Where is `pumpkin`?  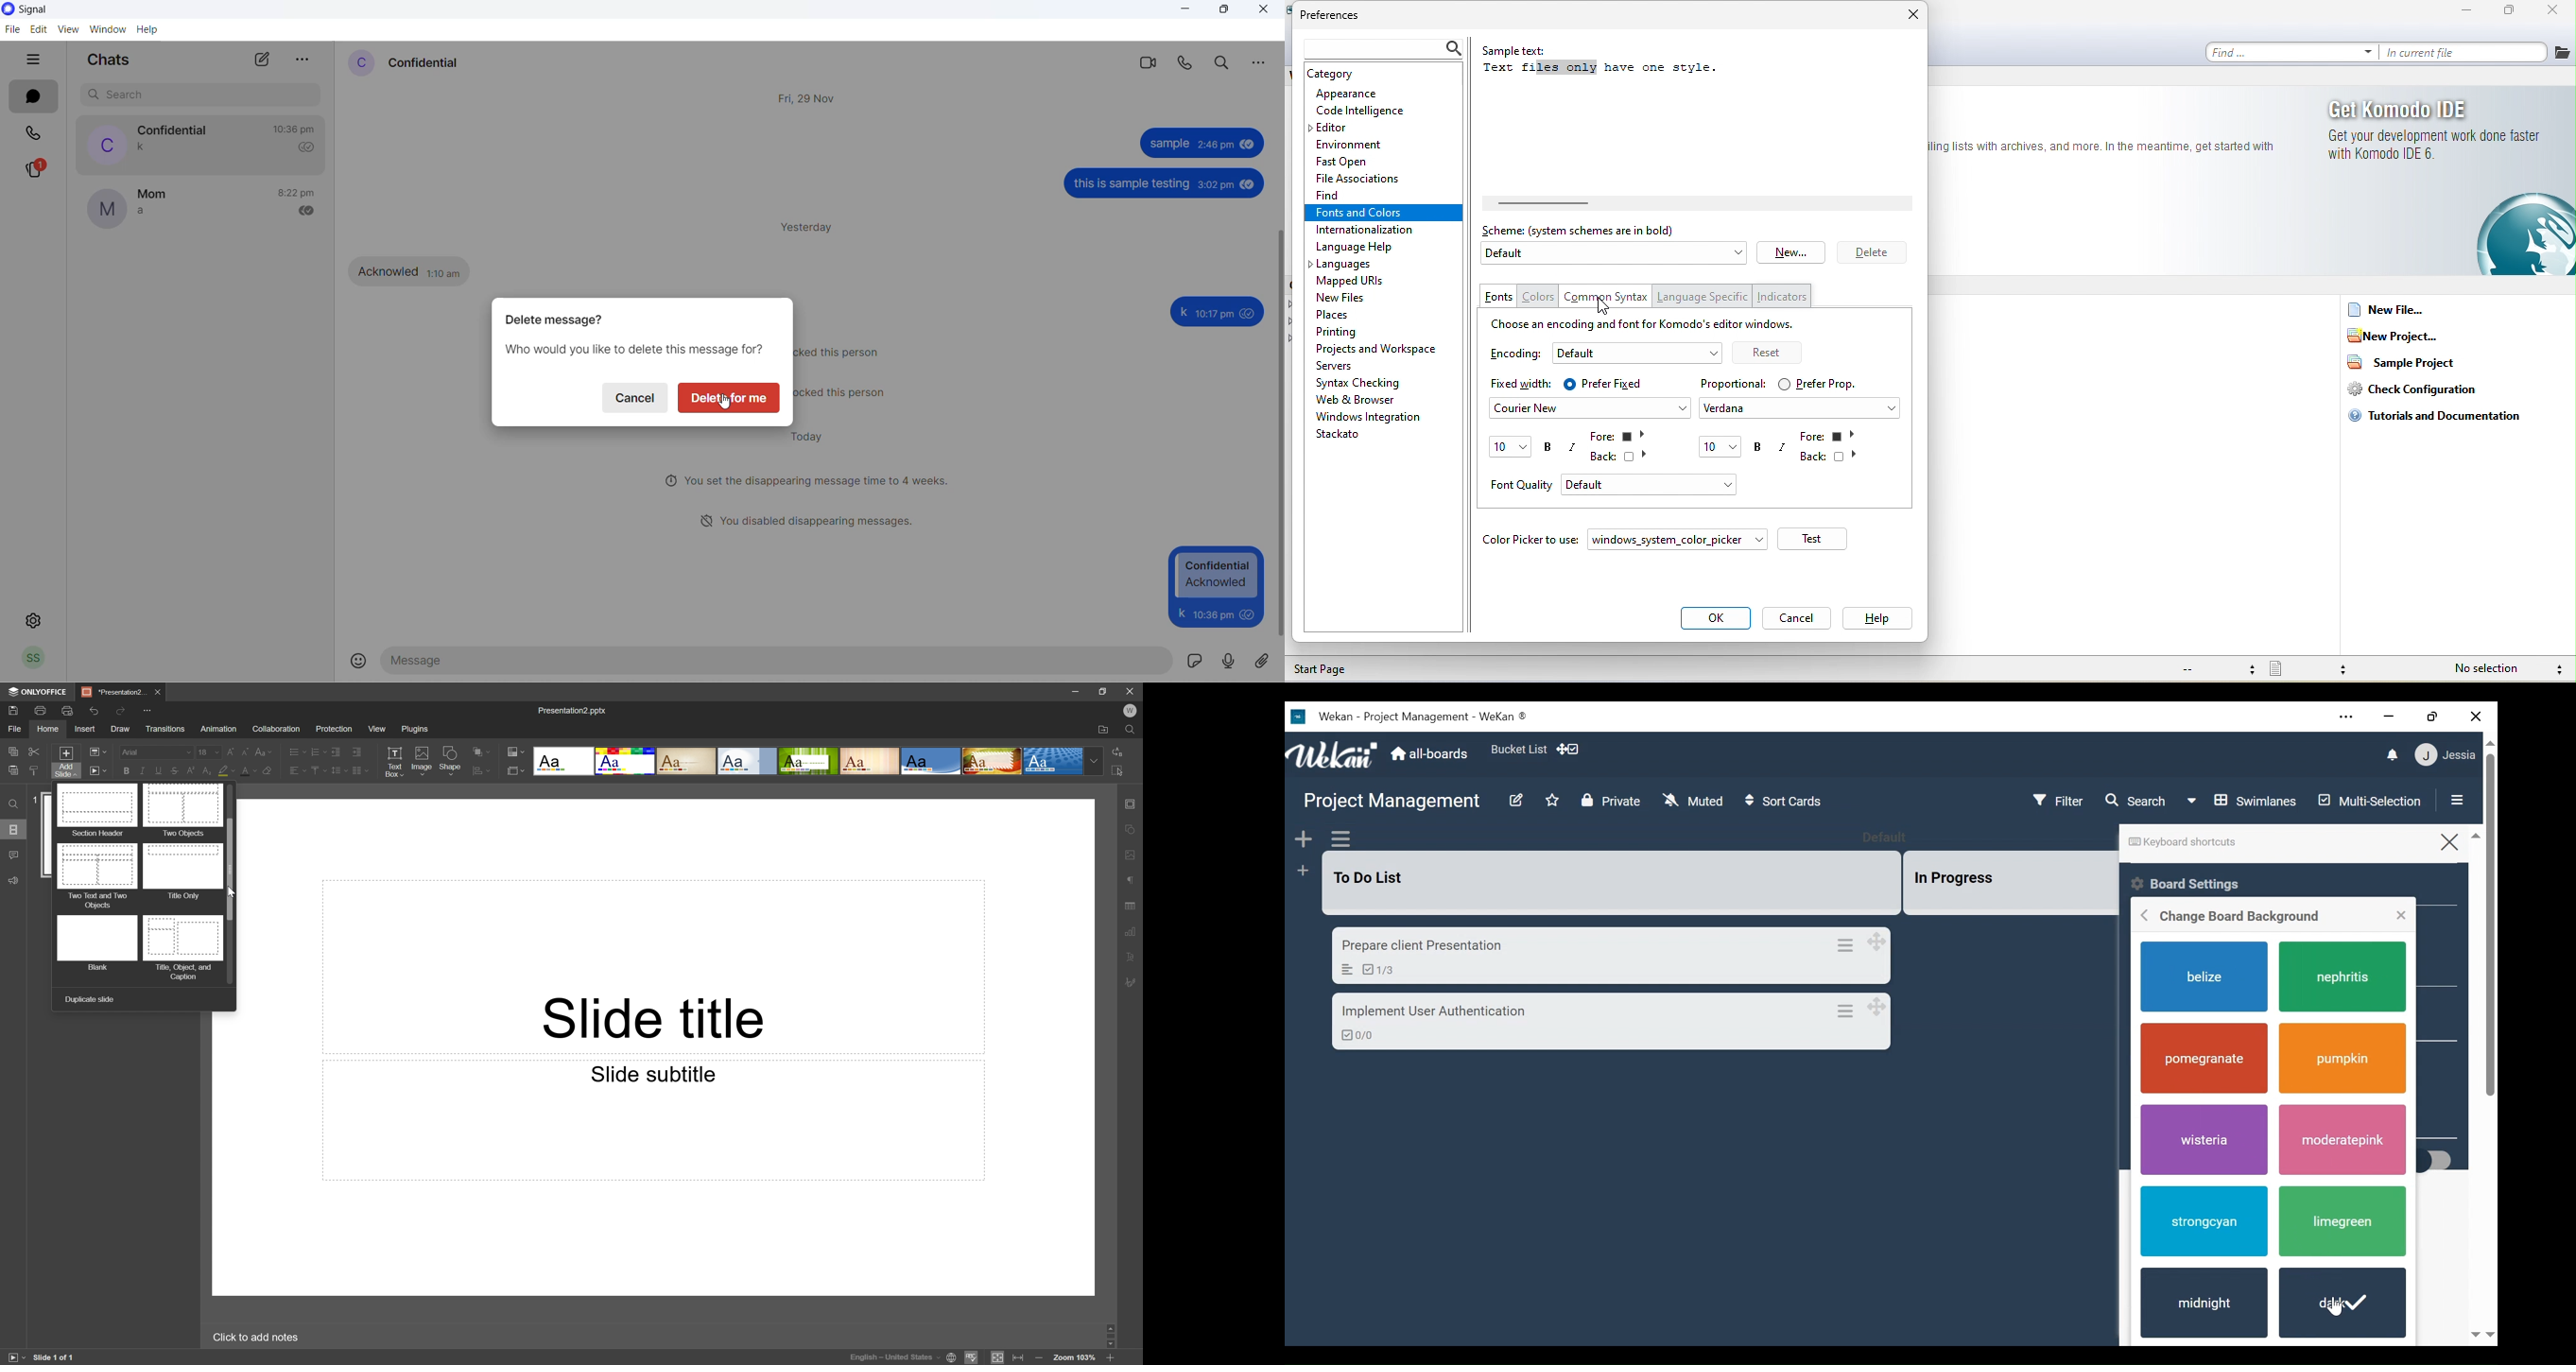
pumpkin is located at coordinates (2343, 1057).